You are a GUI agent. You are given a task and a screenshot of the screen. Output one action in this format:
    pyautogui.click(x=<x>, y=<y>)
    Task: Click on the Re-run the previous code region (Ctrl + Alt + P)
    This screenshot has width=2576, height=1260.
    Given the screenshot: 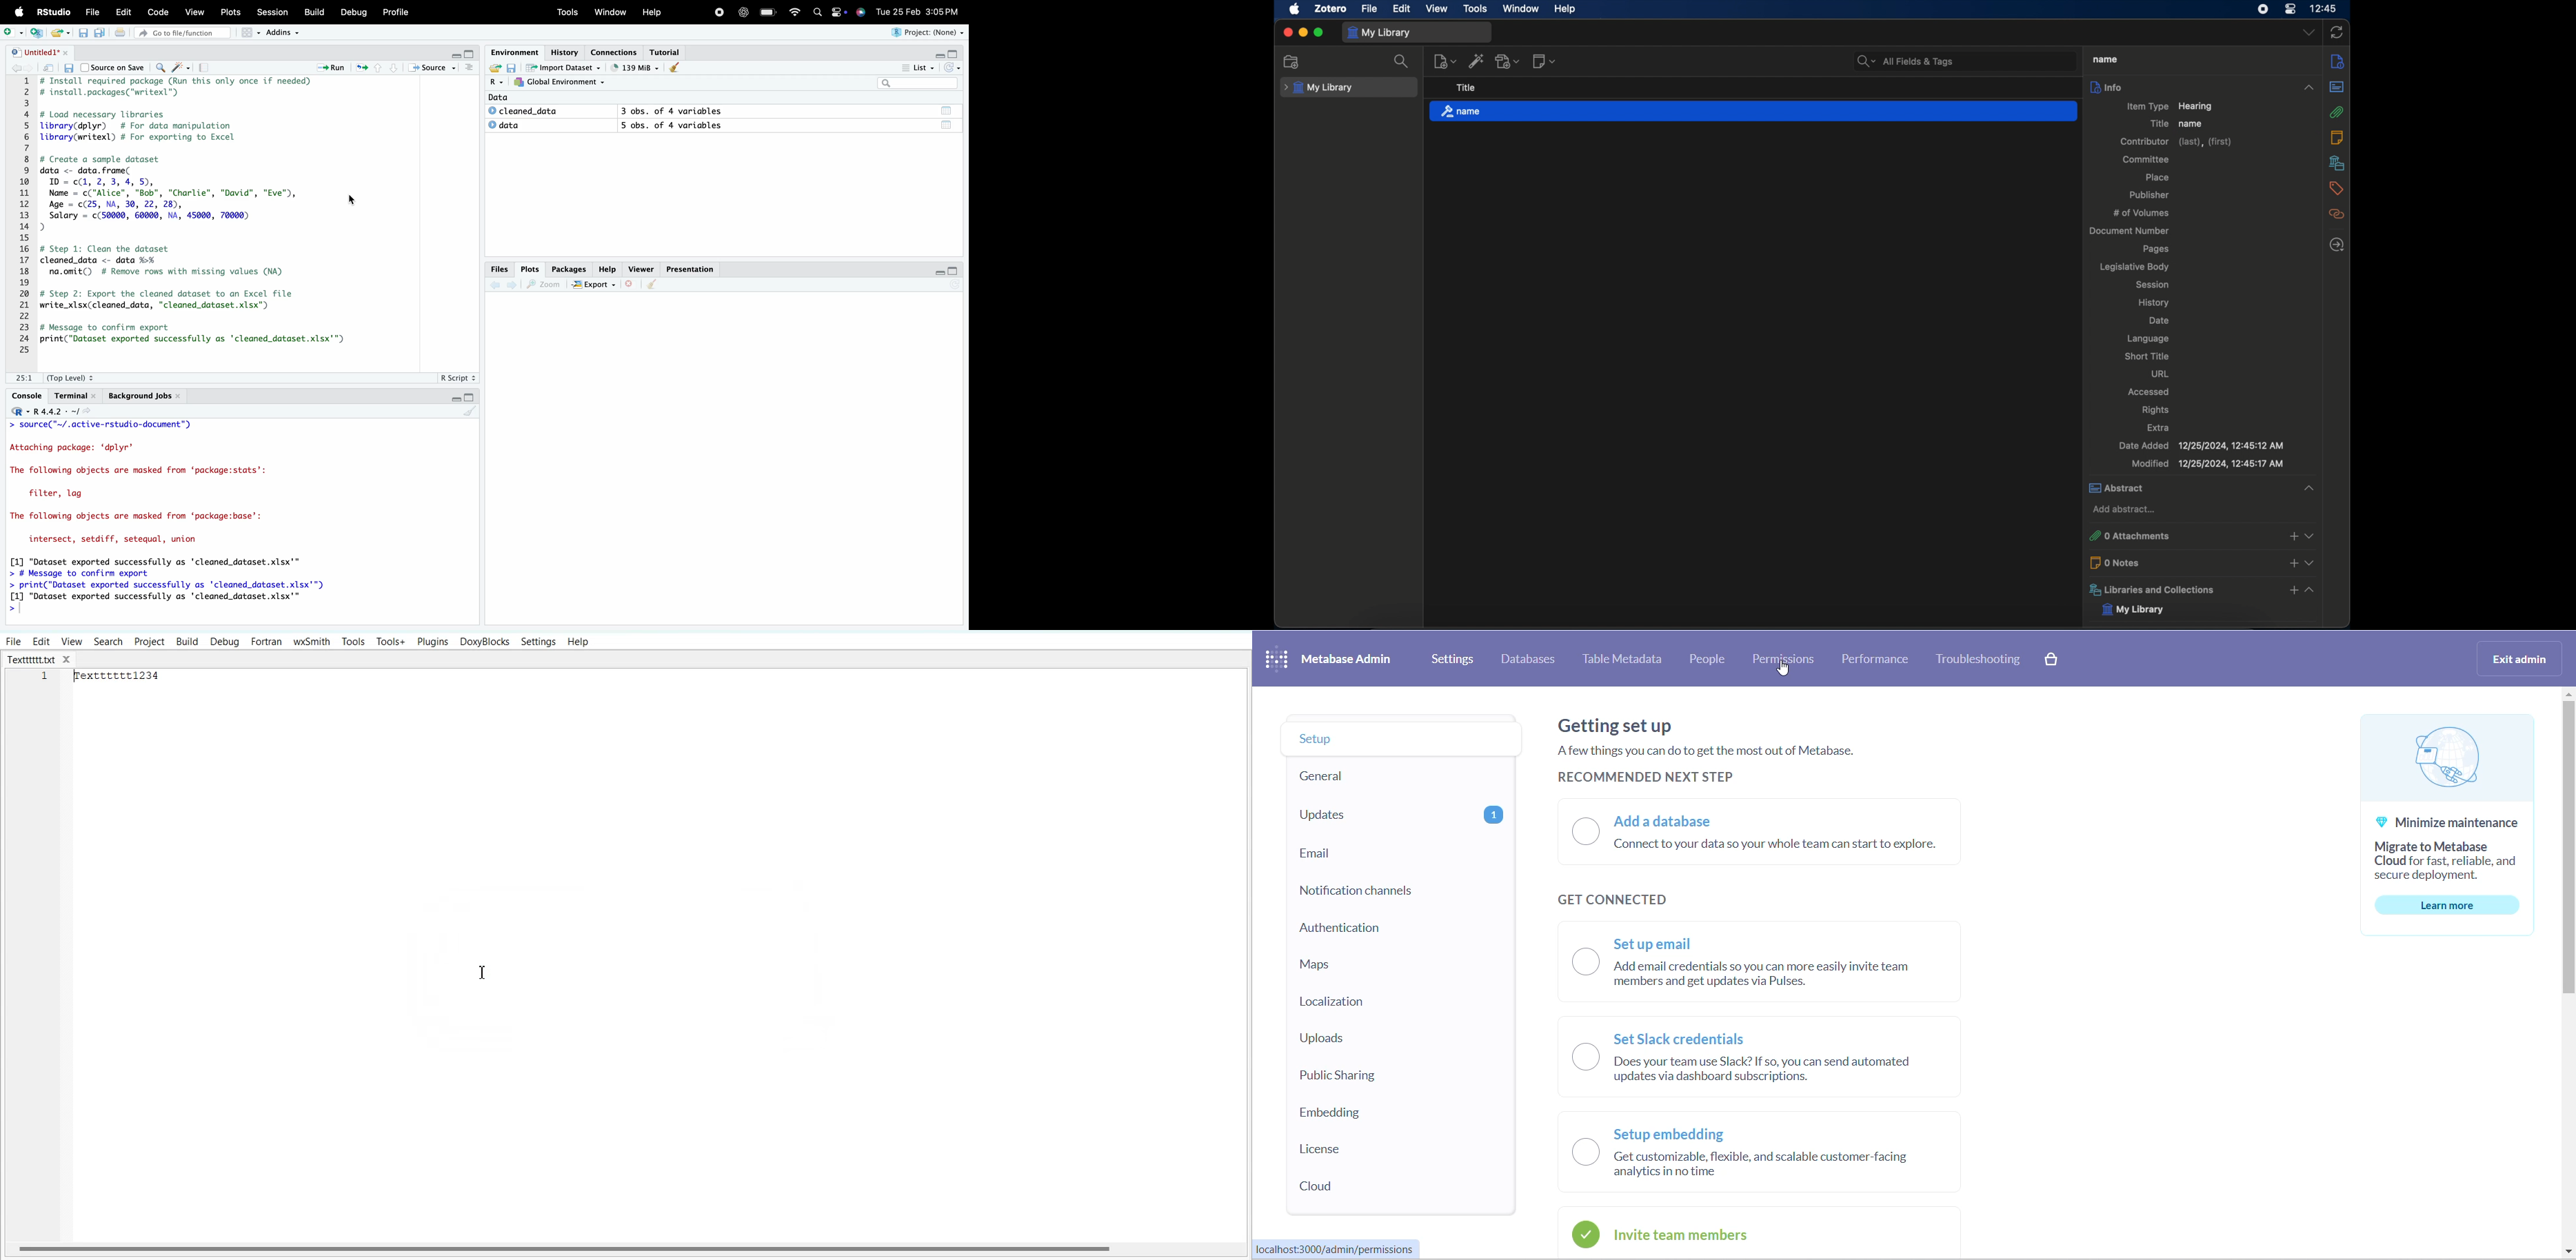 What is the action you would take?
    pyautogui.click(x=360, y=68)
    